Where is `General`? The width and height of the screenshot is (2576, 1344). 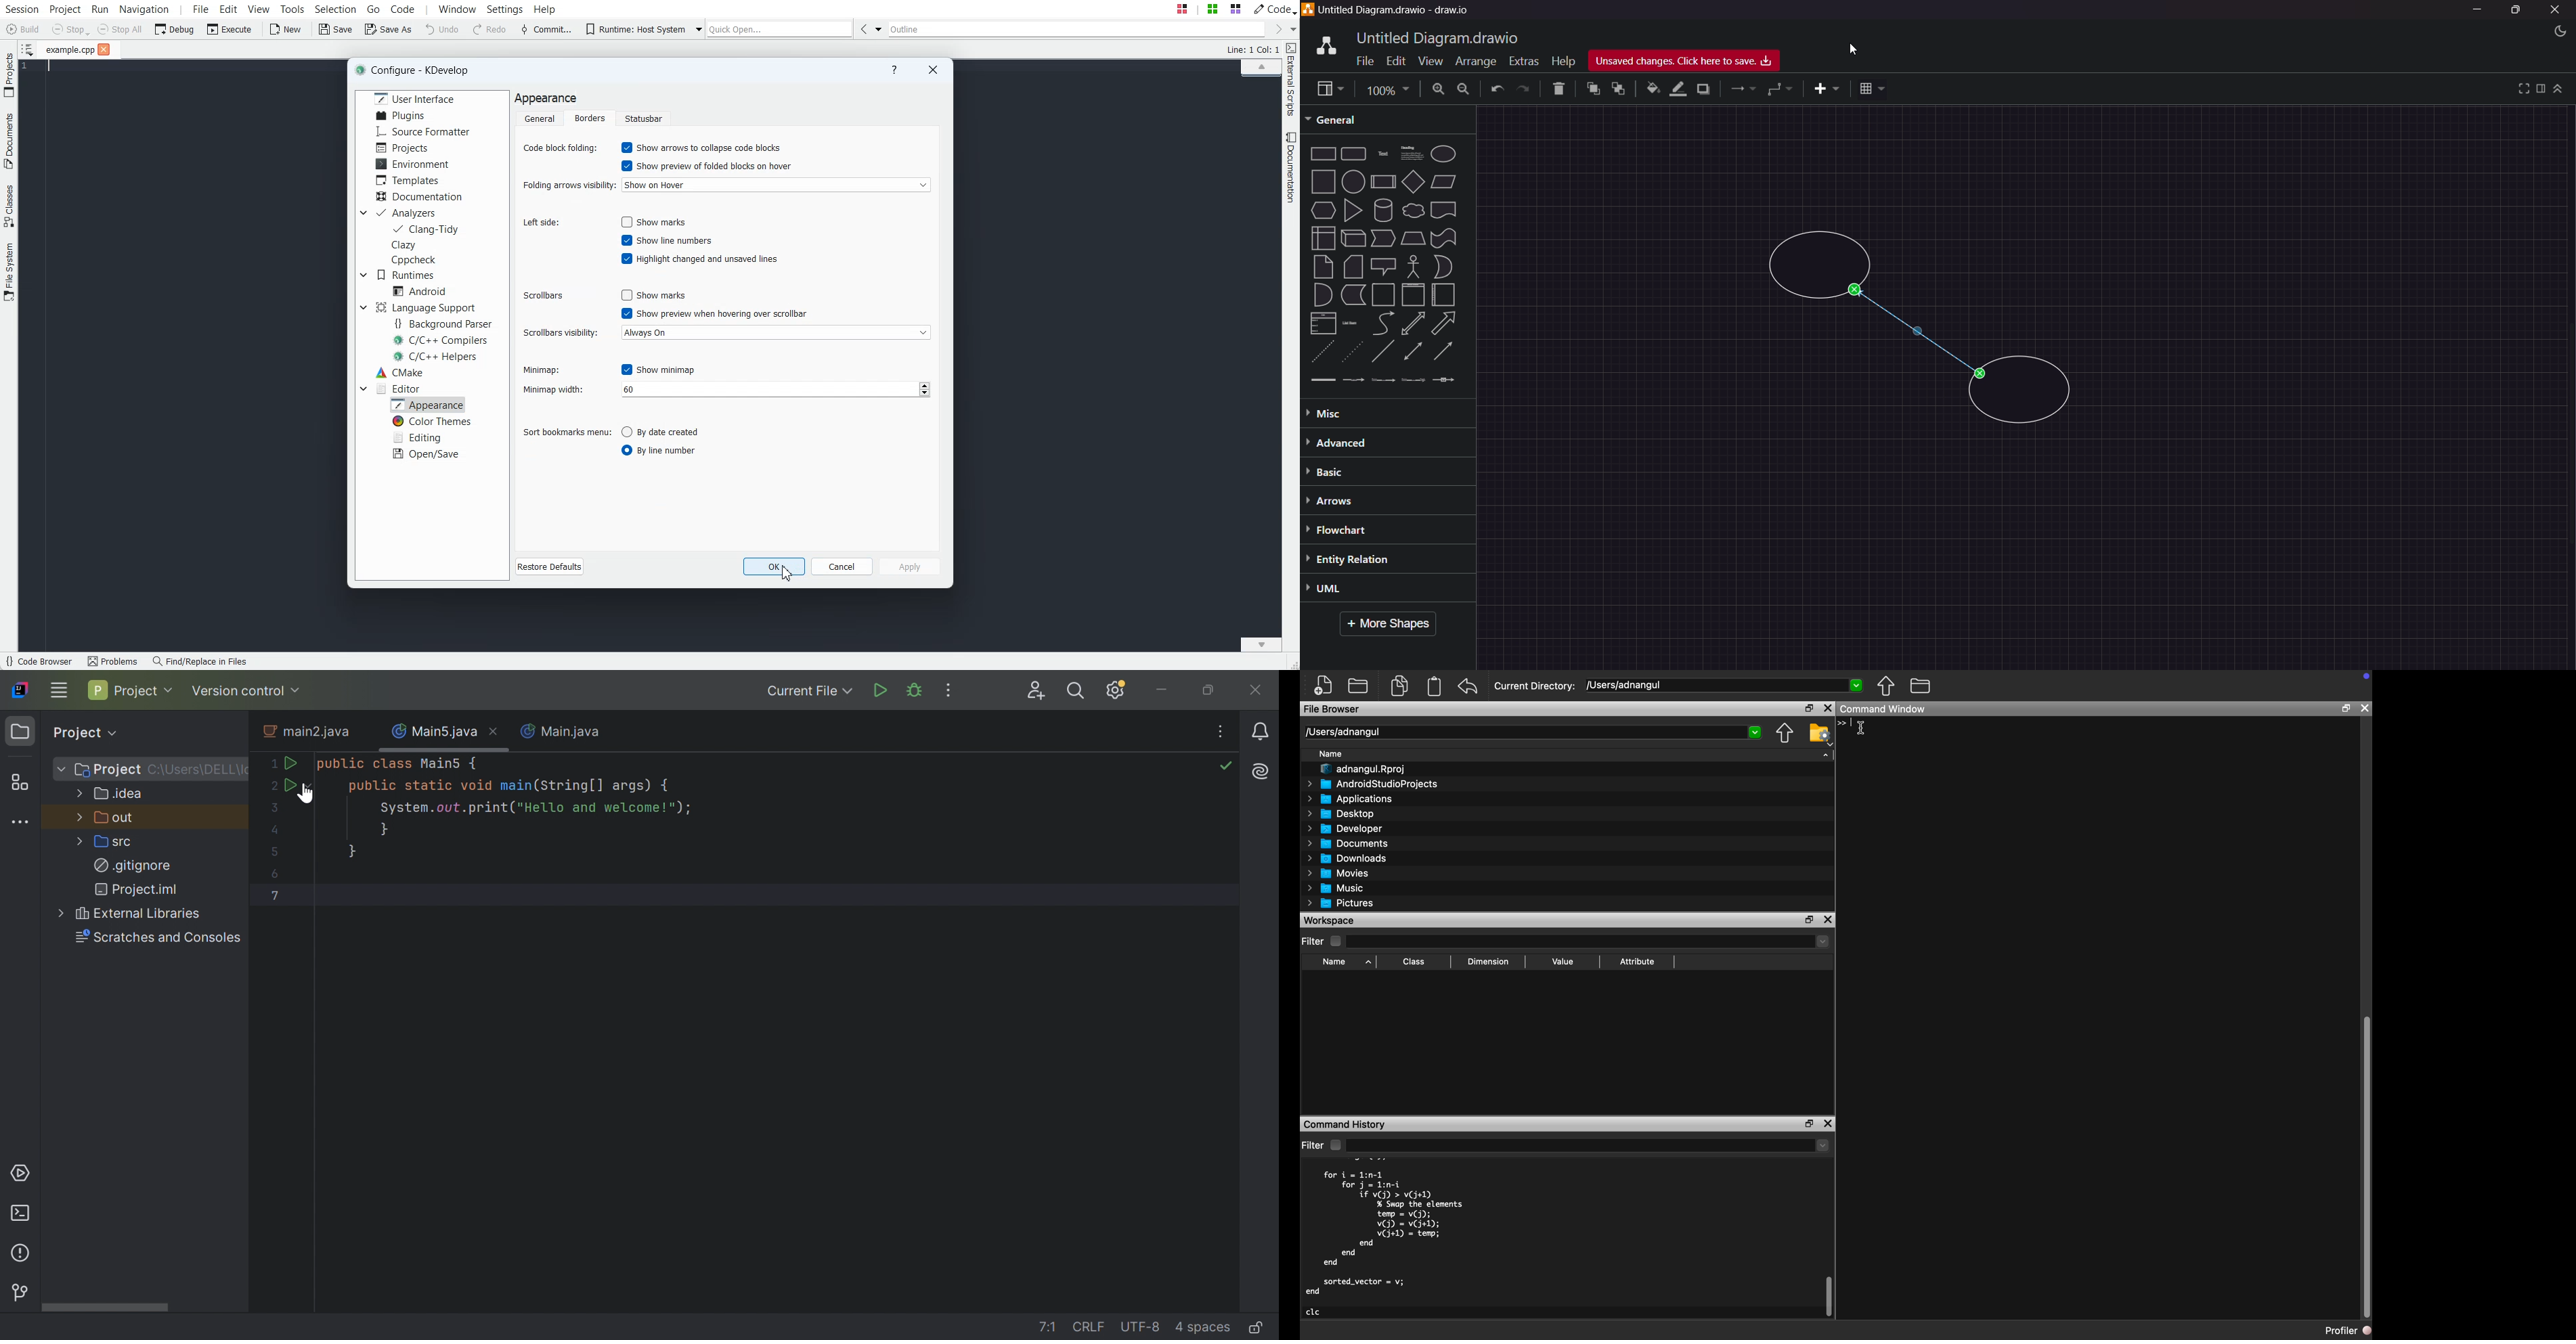 General is located at coordinates (1342, 119).